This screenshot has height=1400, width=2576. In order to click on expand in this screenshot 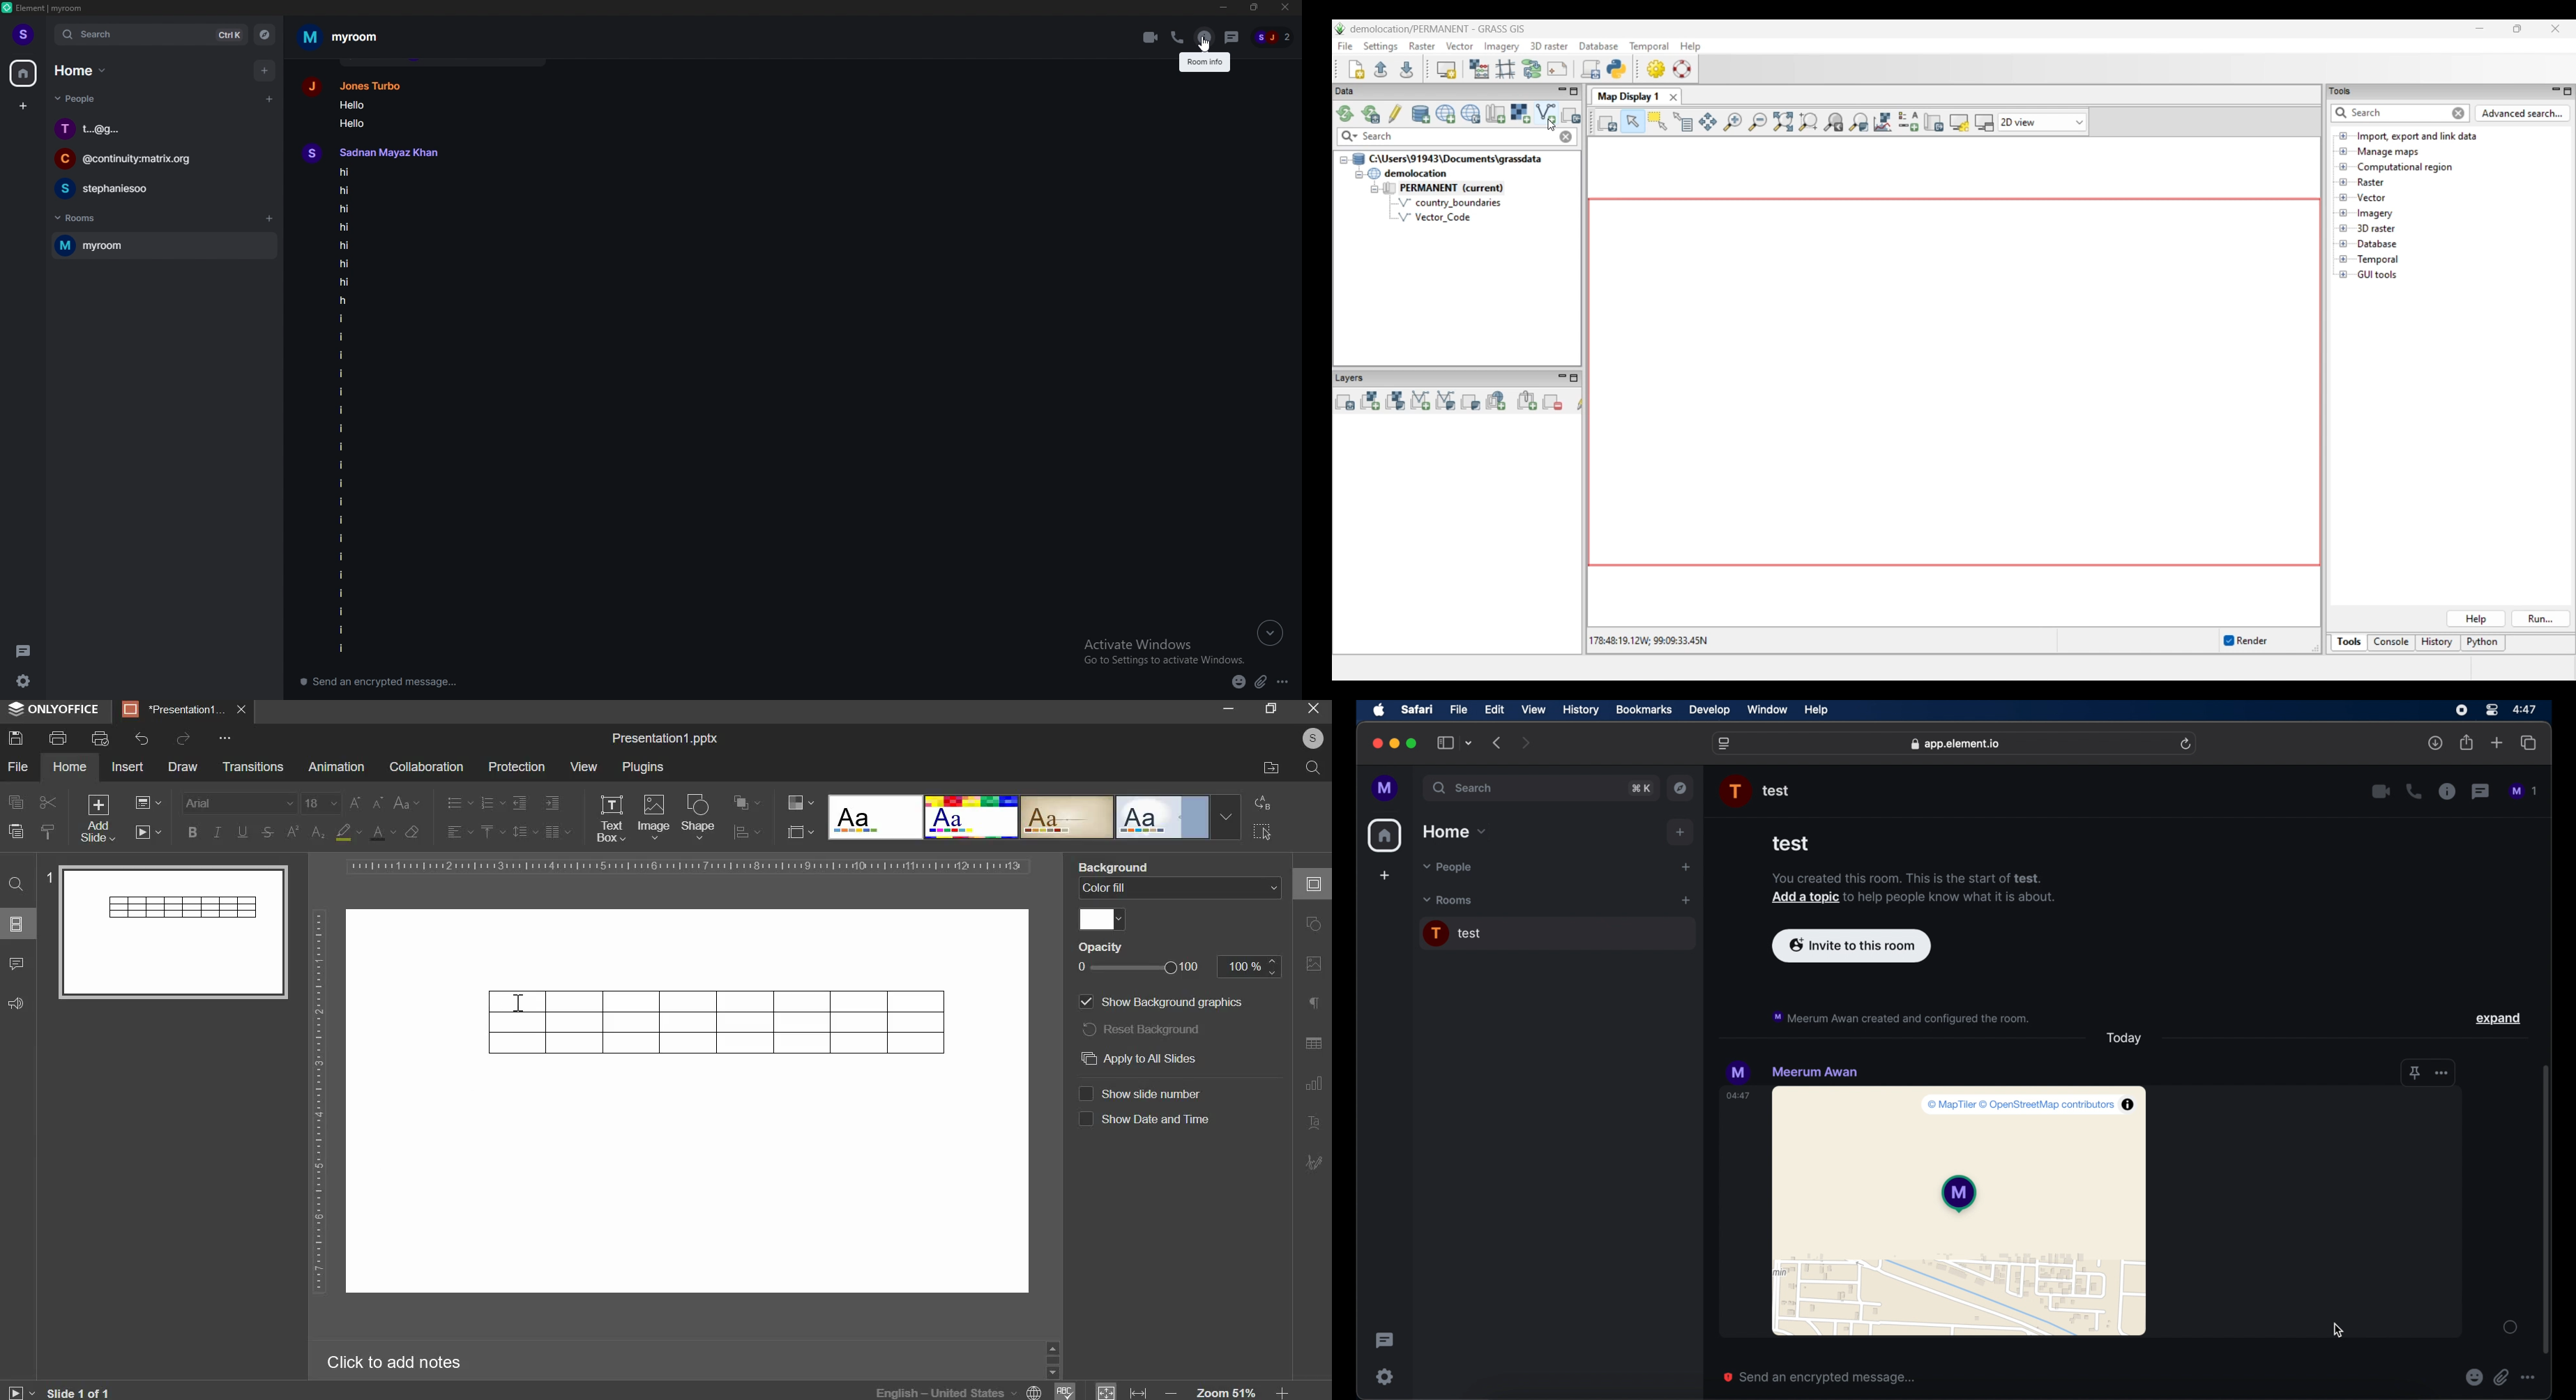, I will do `click(2501, 1017)`.